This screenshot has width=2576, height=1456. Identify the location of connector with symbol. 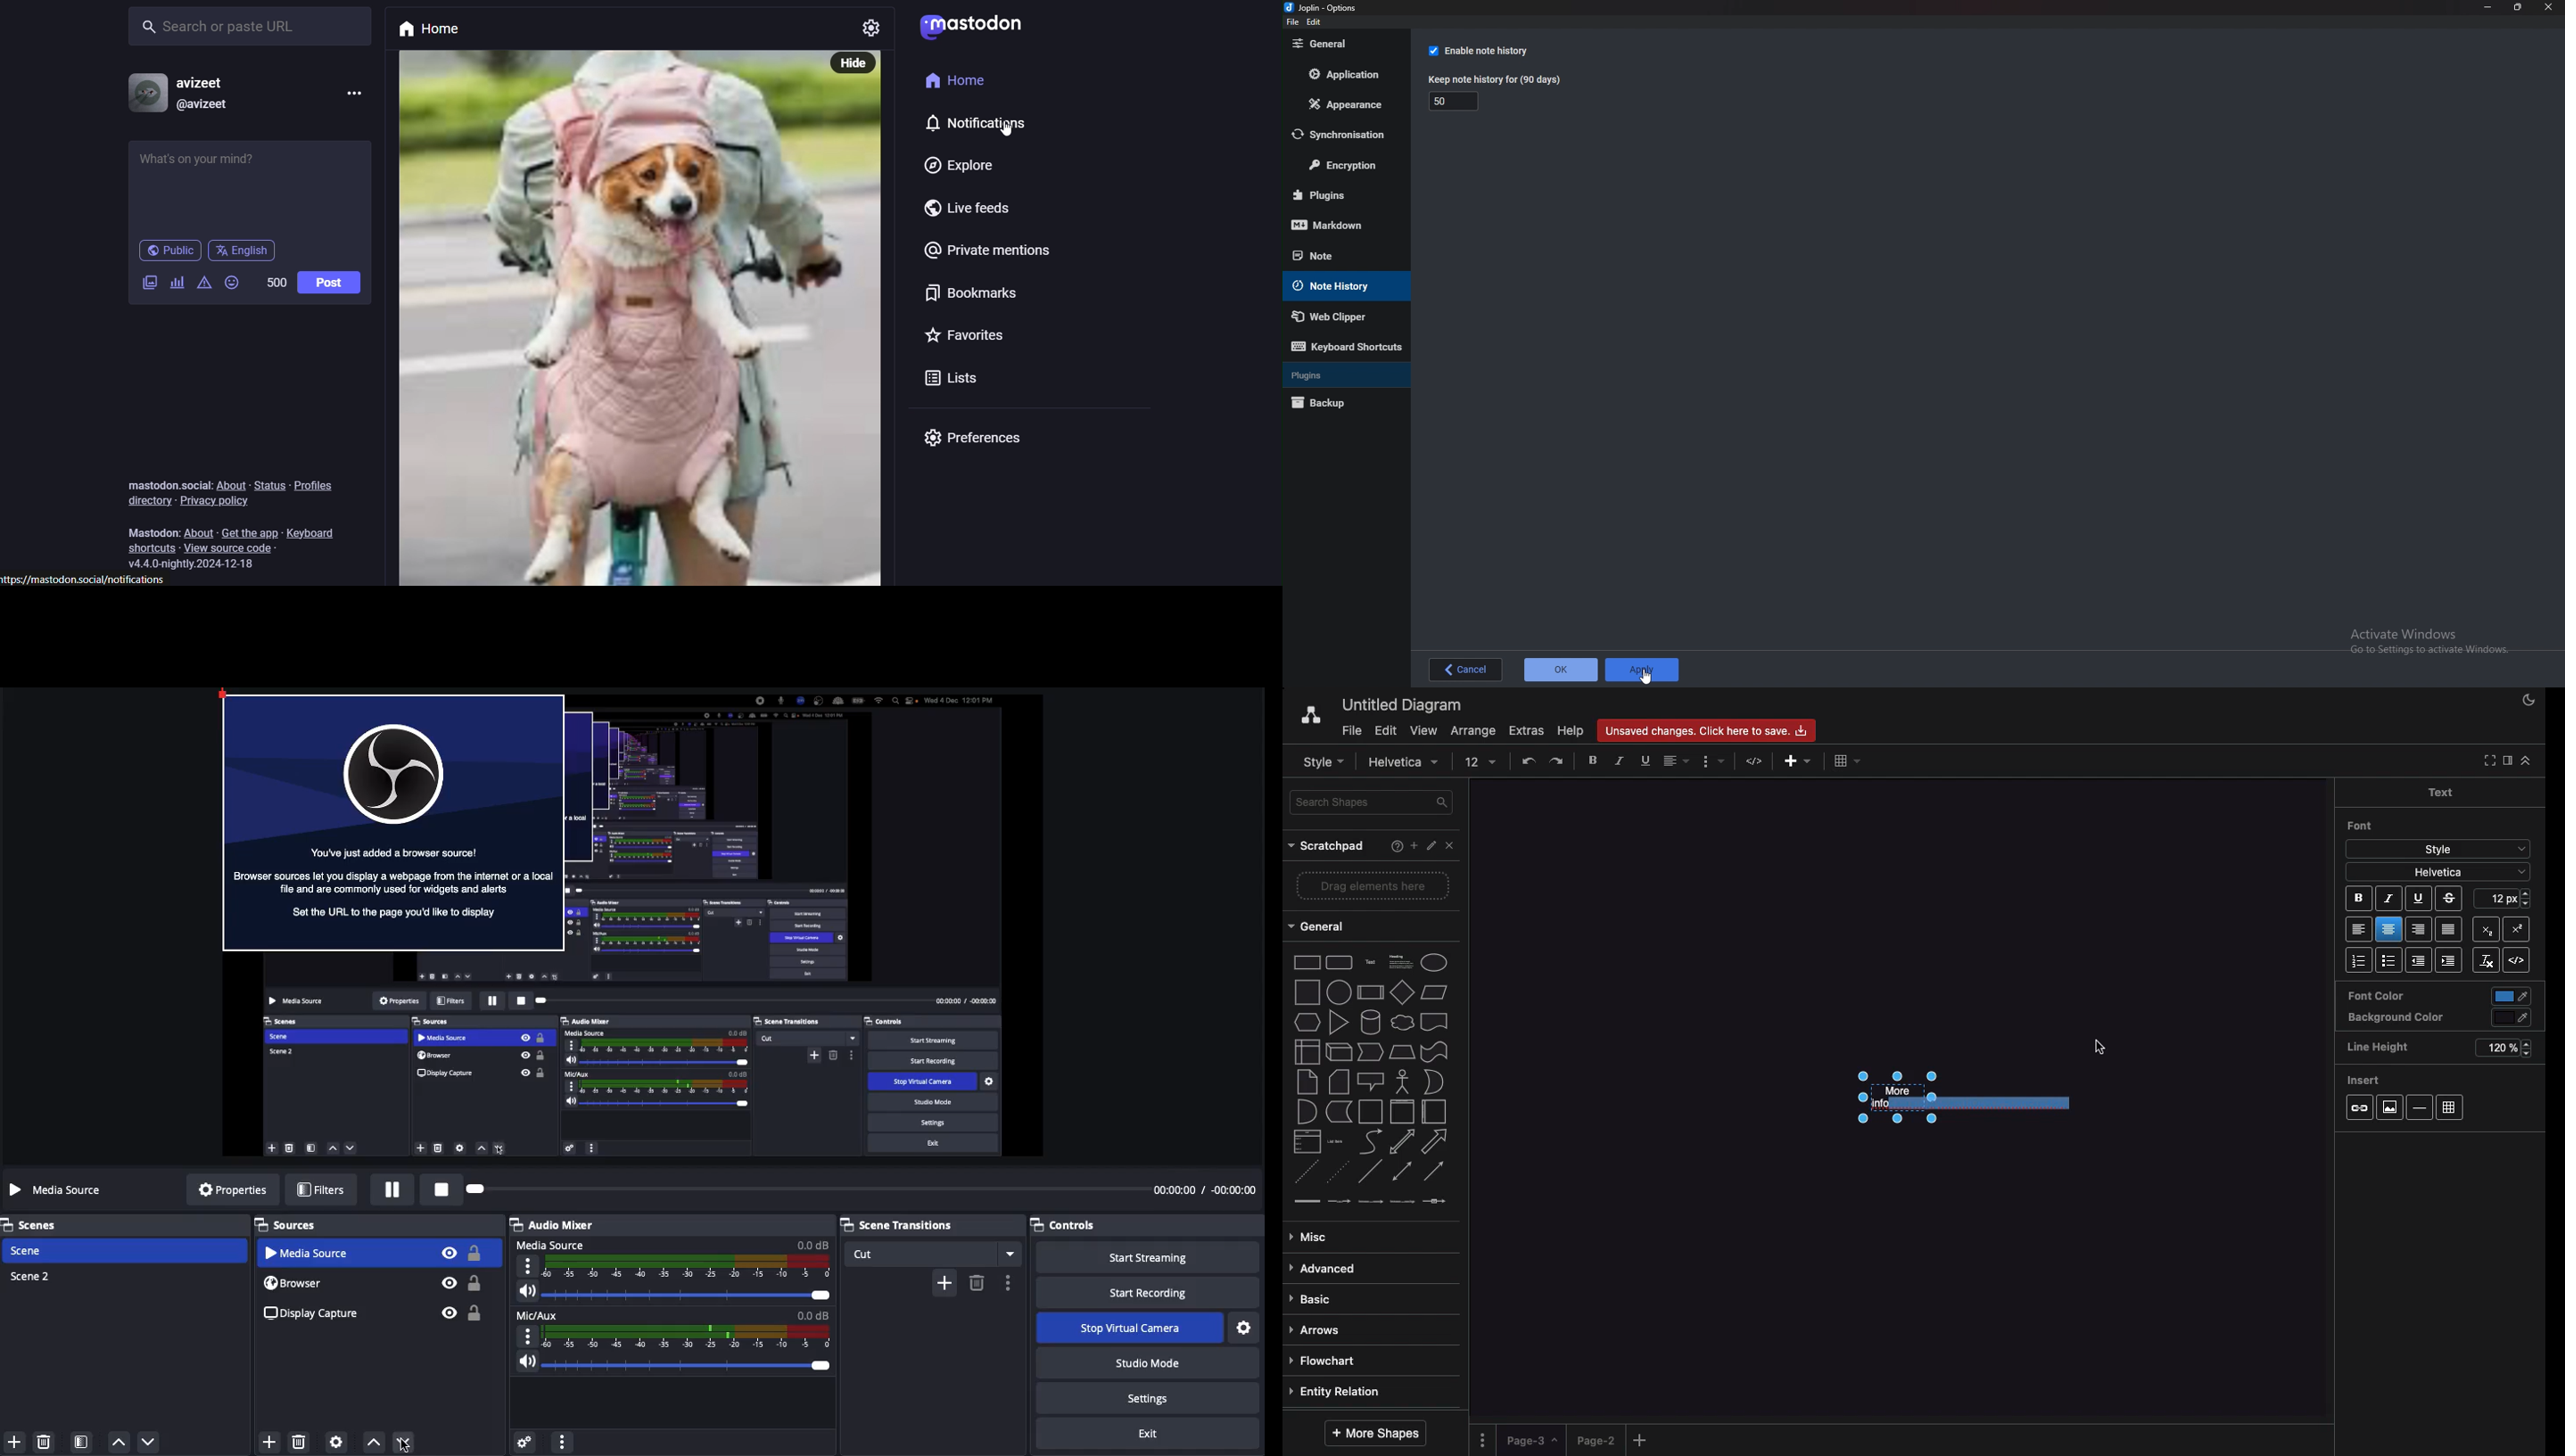
(1437, 1201).